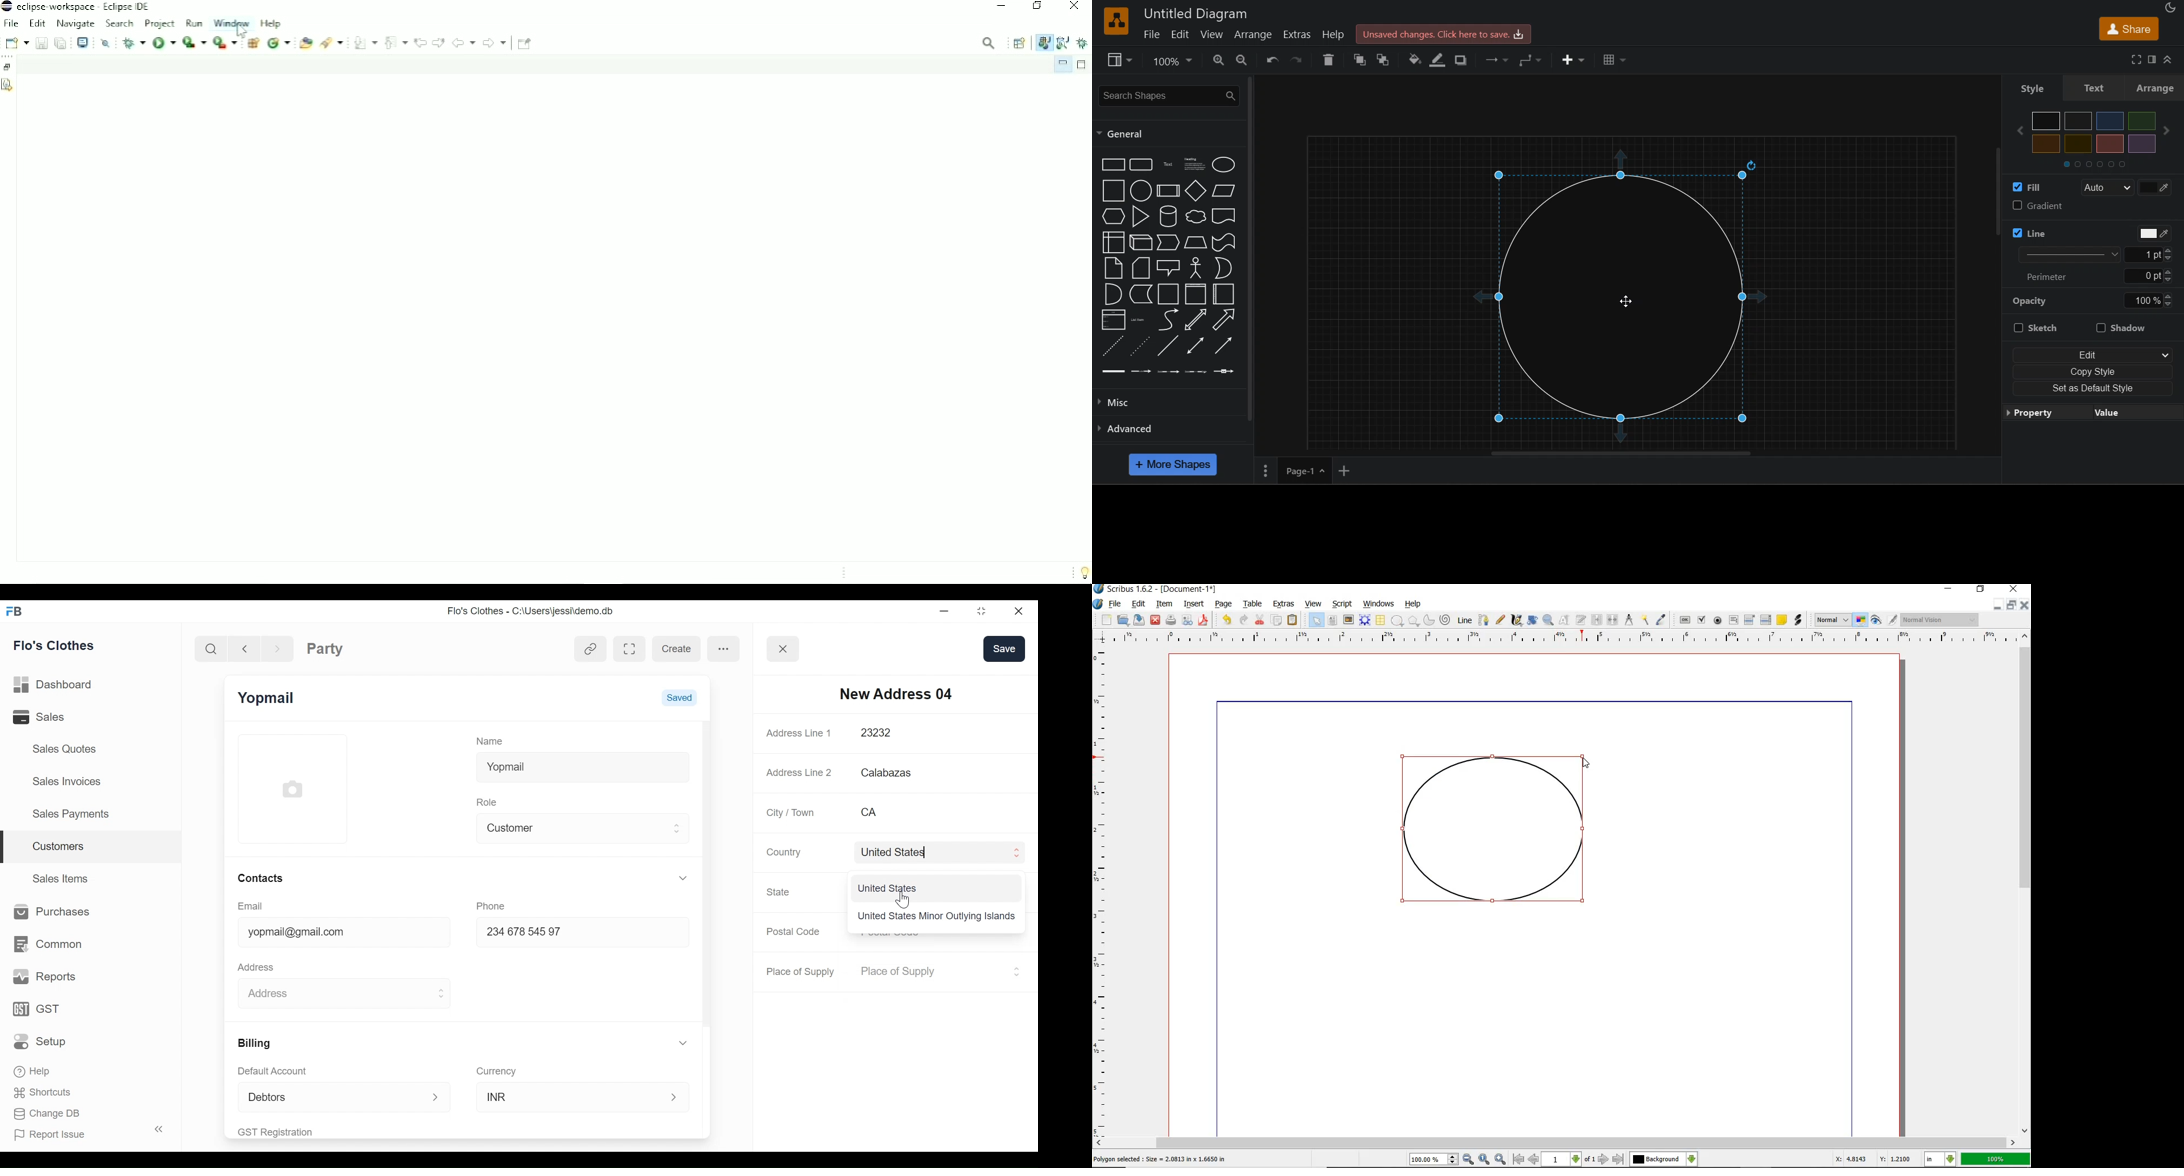  What do you see at coordinates (1102, 894) in the screenshot?
I see `RULER` at bounding box center [1102, 894].